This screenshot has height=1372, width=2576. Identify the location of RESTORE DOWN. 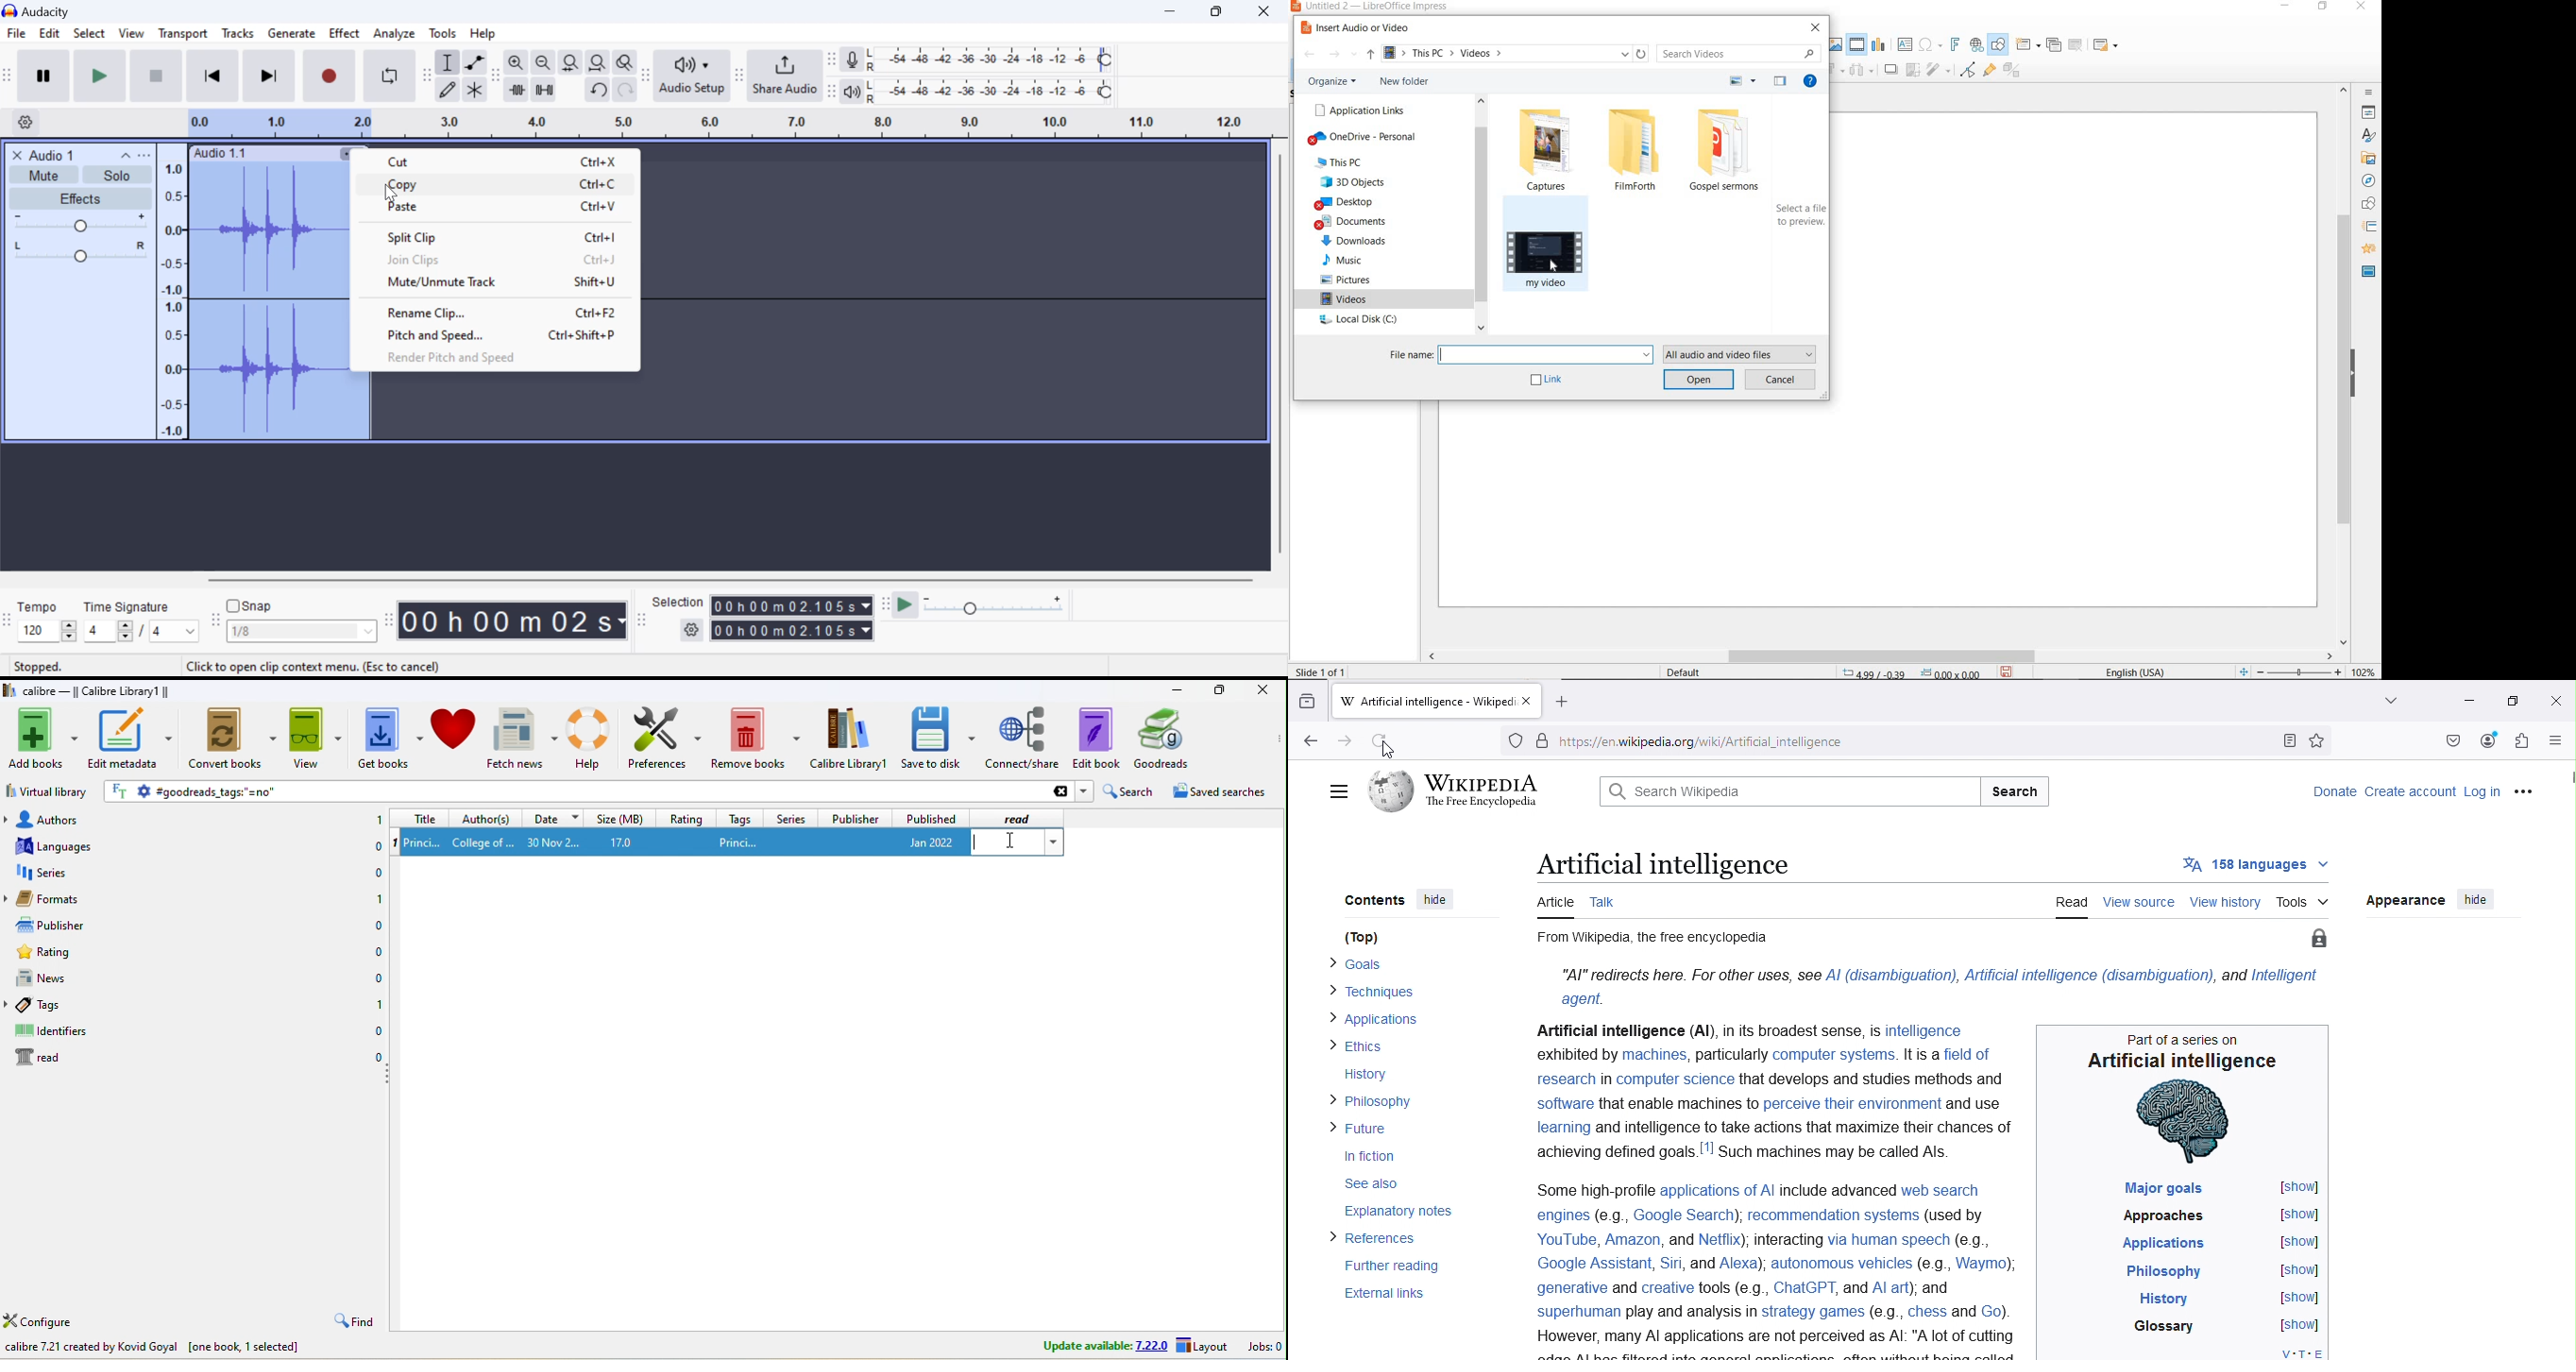
(2325, 7).